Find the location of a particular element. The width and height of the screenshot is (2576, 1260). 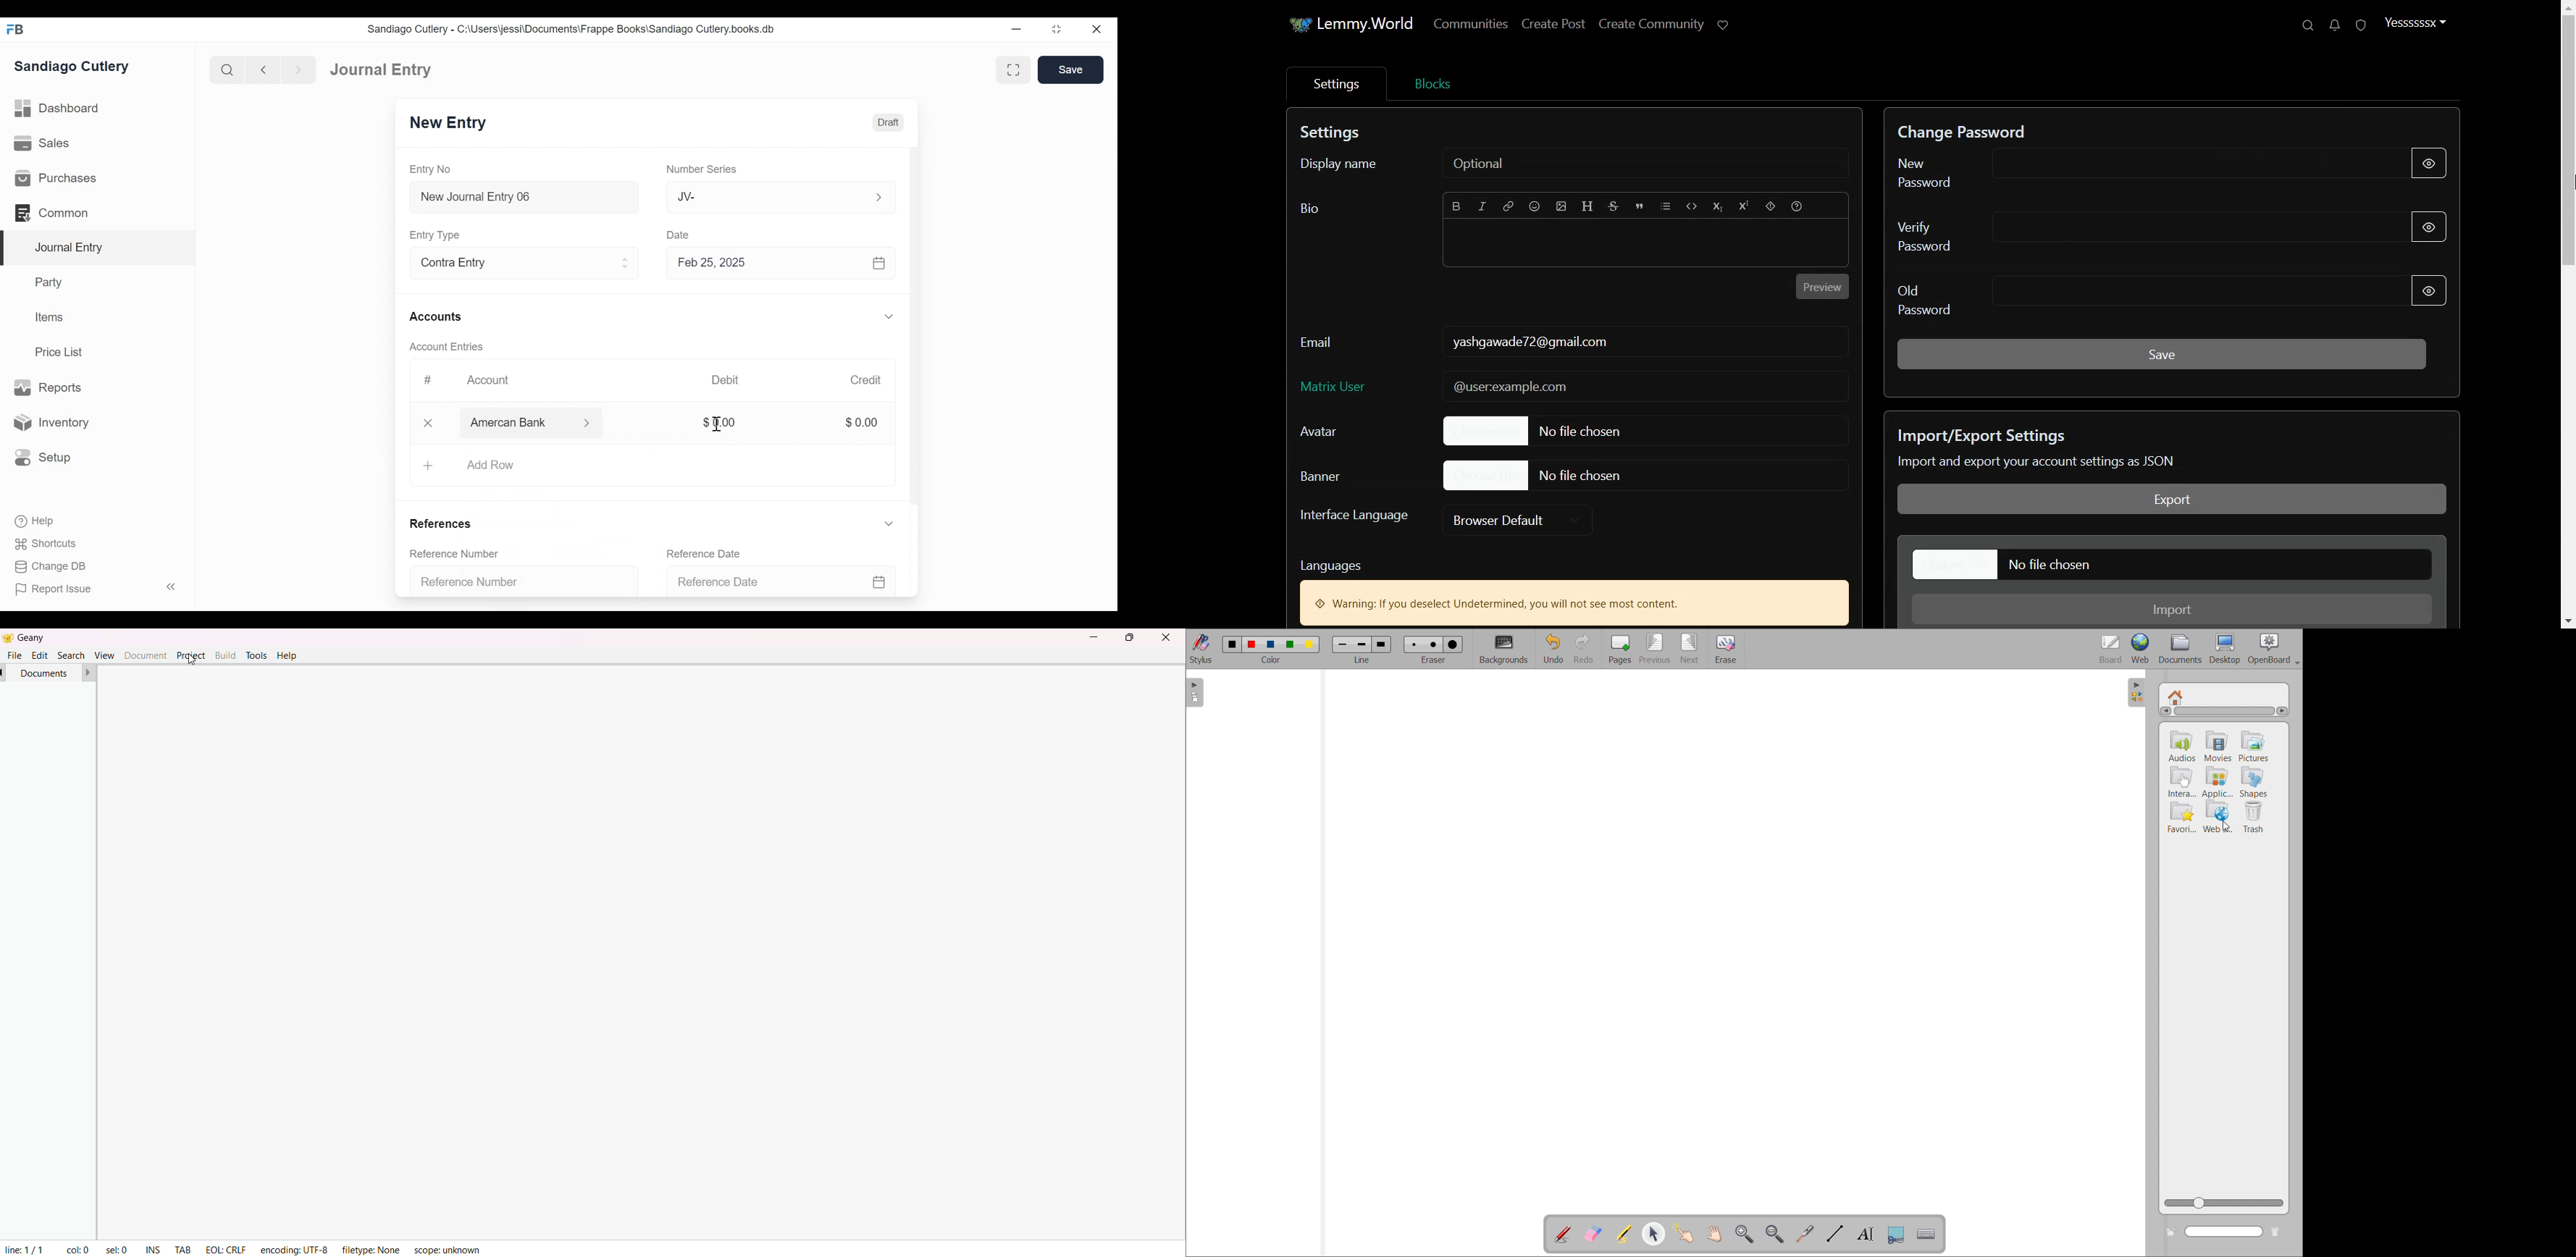

zoom out is located at coordinates (1775, 1234).